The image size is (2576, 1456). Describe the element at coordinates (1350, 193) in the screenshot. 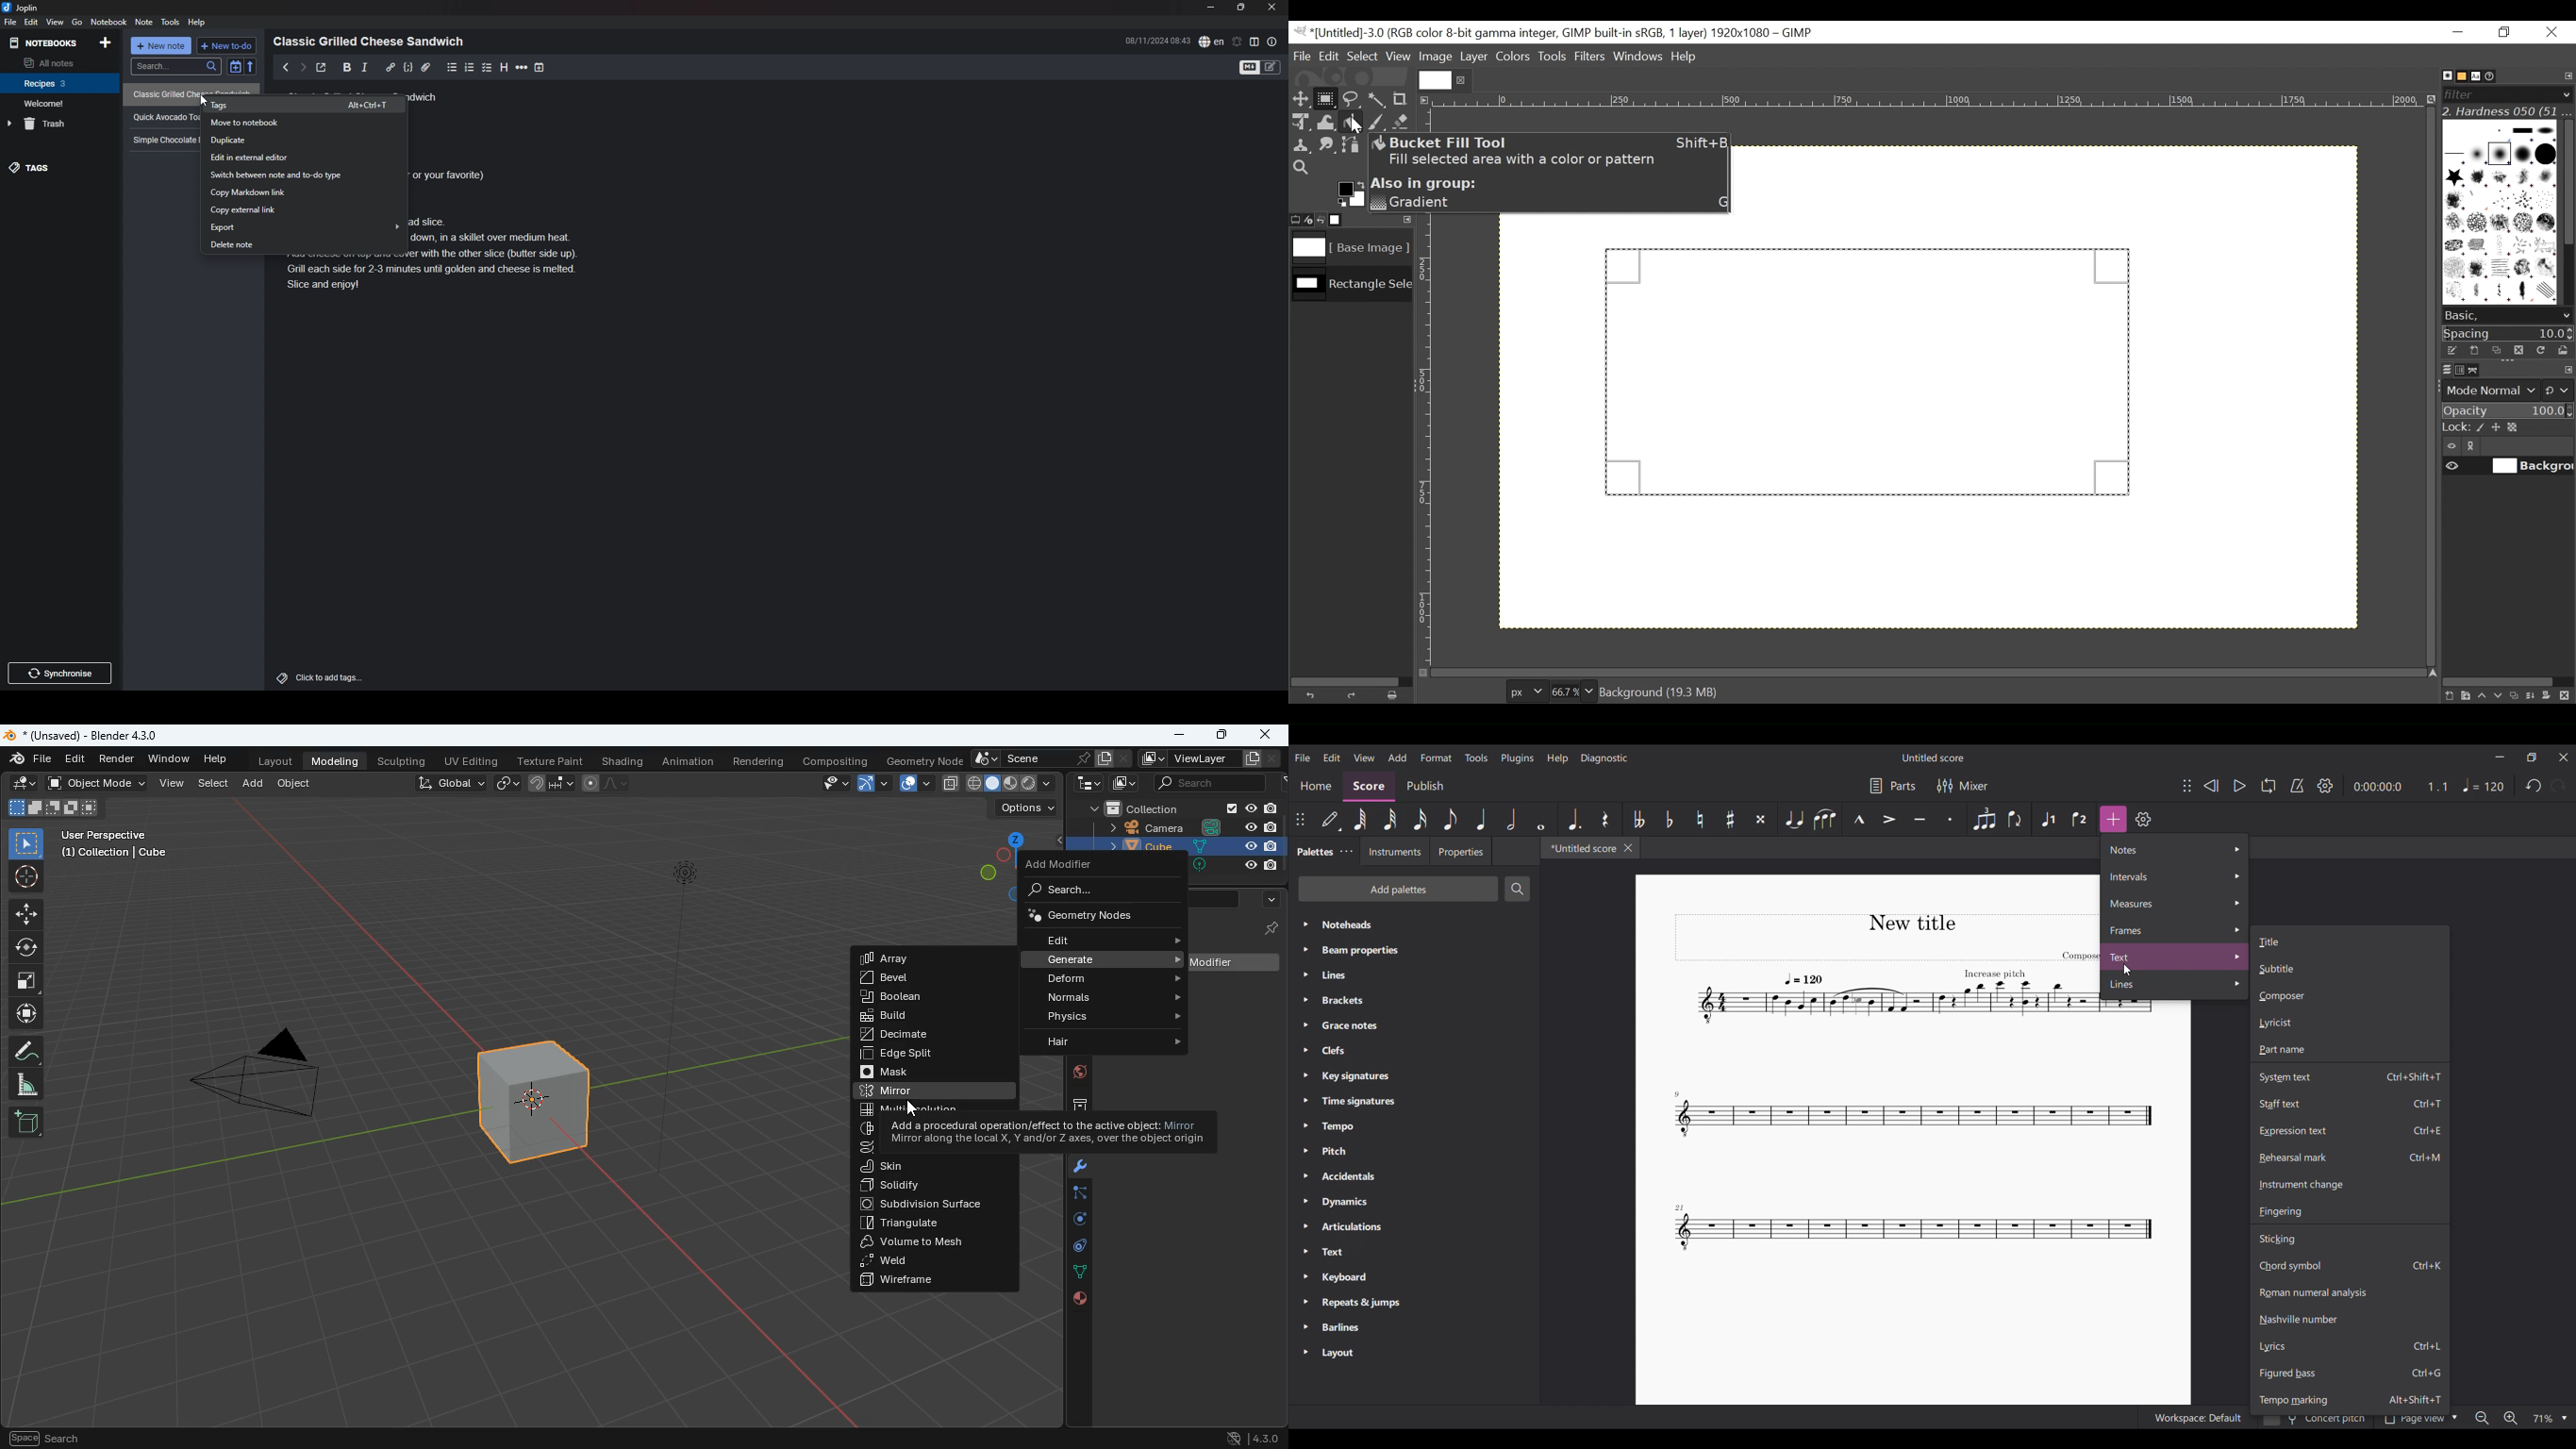

I see `Active background color` at that location.